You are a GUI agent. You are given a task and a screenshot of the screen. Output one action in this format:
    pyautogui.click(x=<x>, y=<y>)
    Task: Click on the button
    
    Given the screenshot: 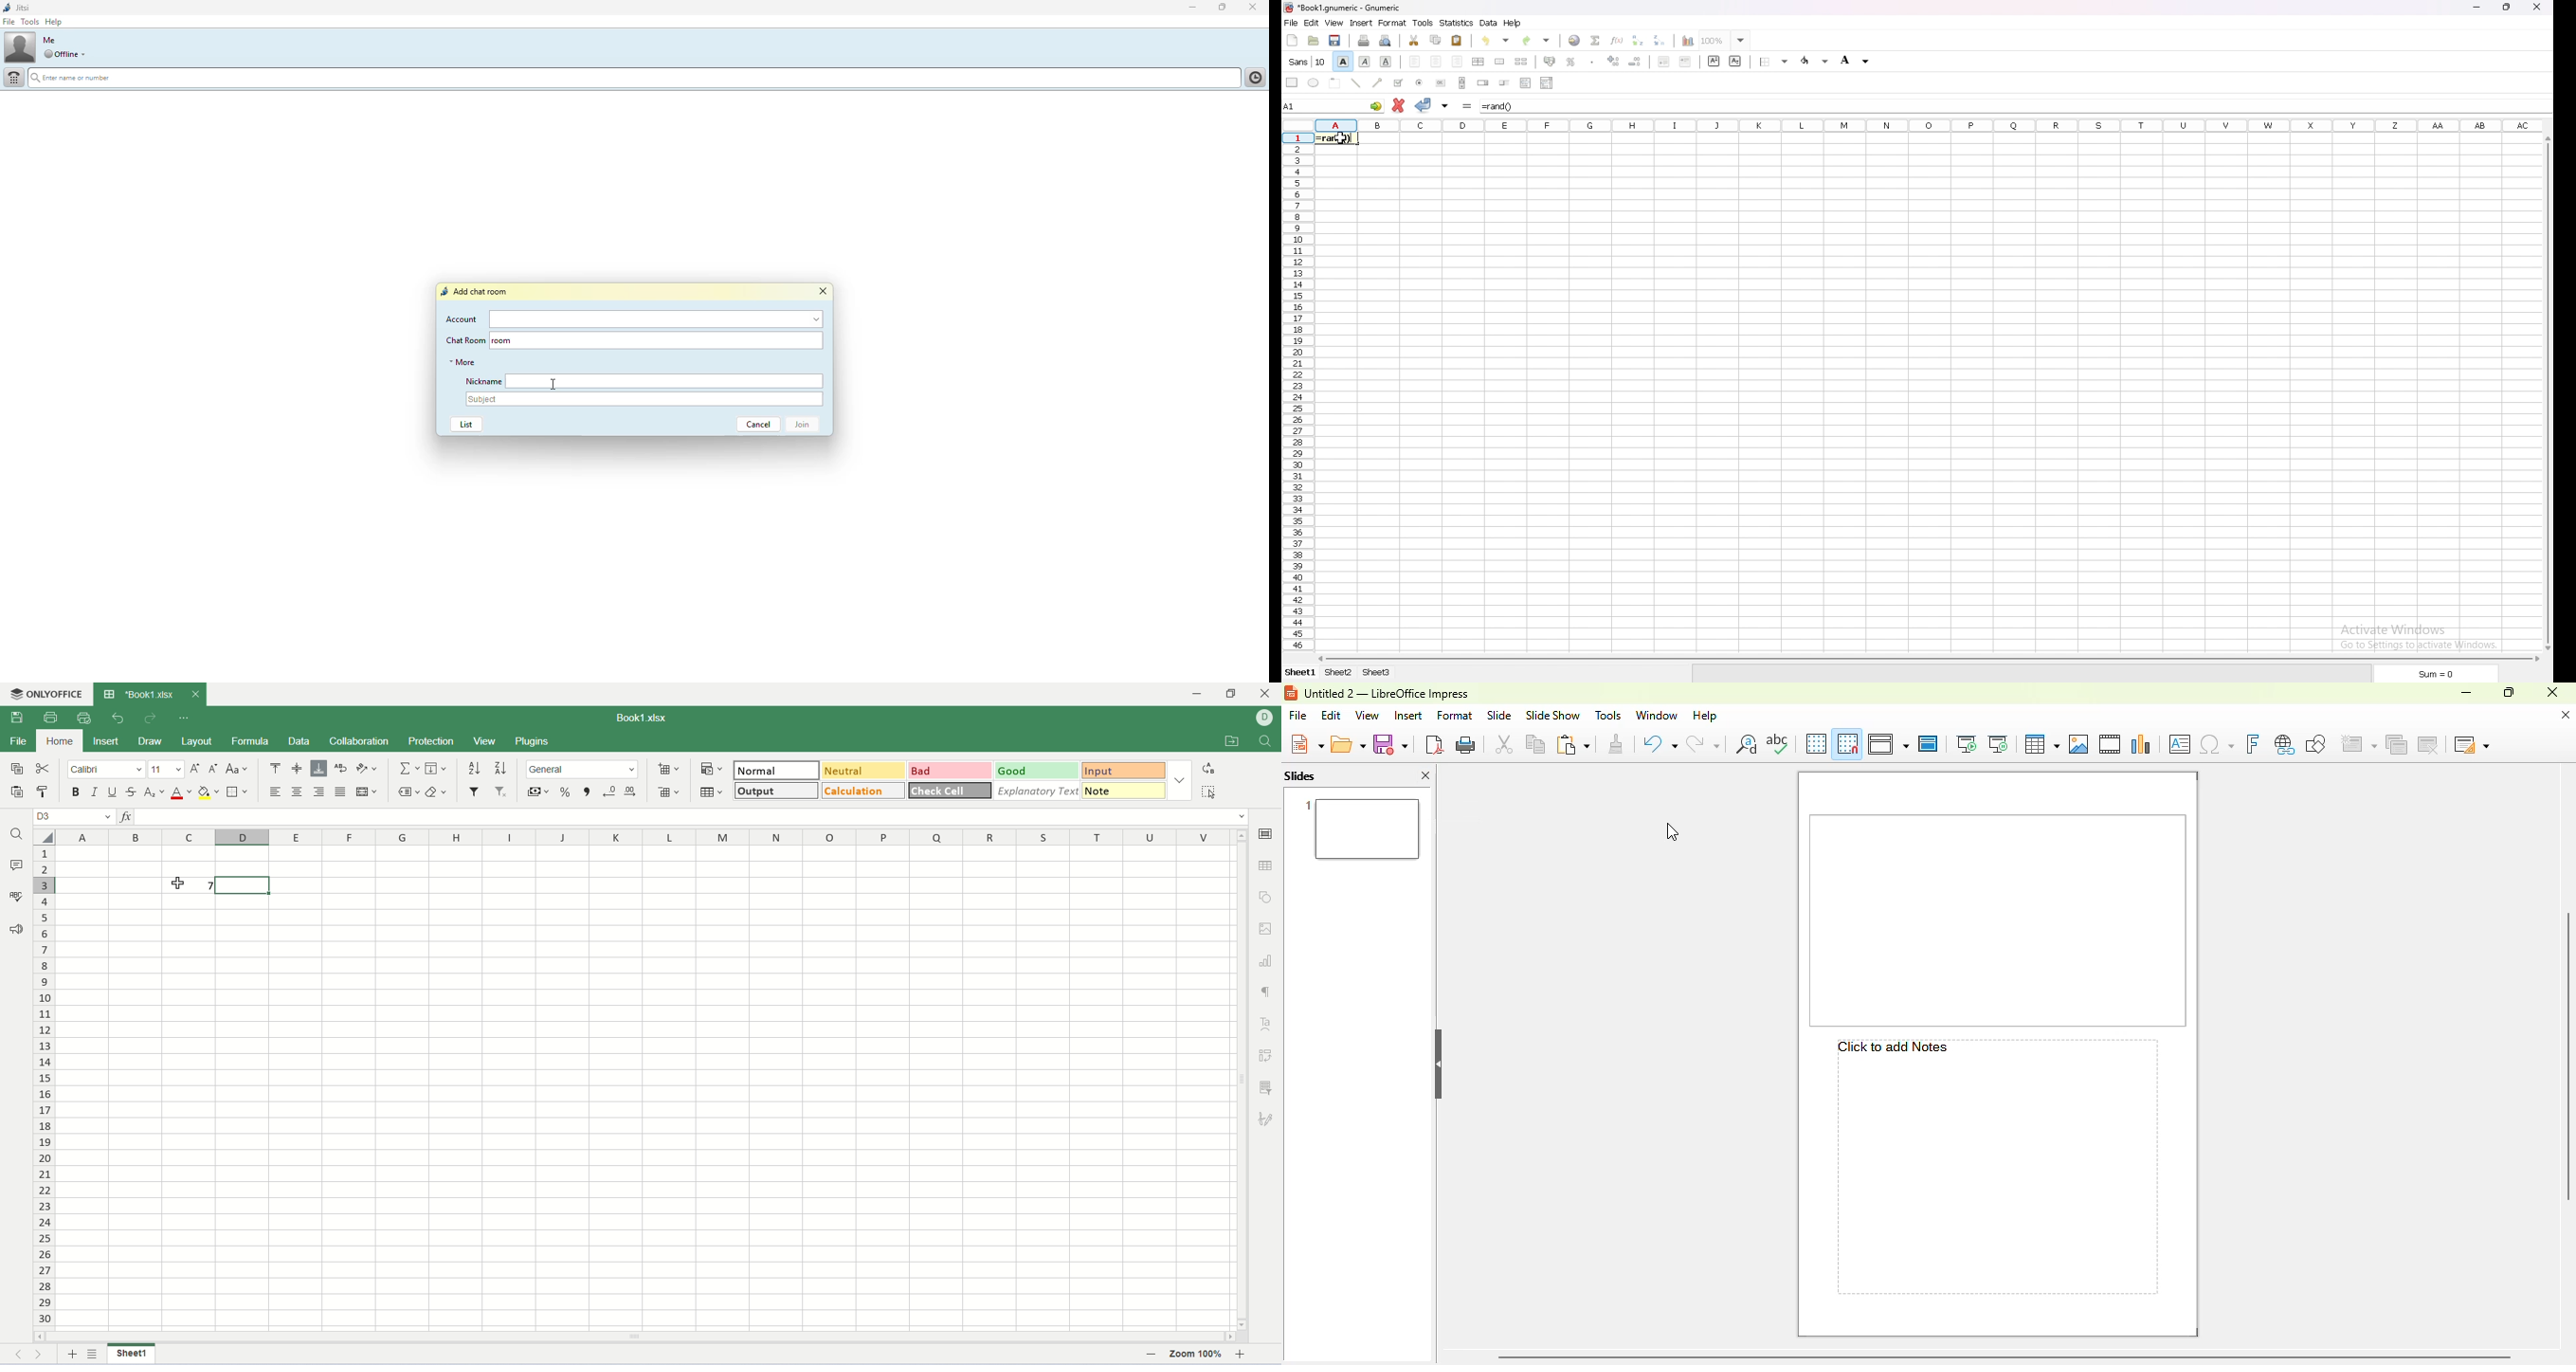 What is the action you would take?
    pyautogui.click(x=1440, y=83)
    